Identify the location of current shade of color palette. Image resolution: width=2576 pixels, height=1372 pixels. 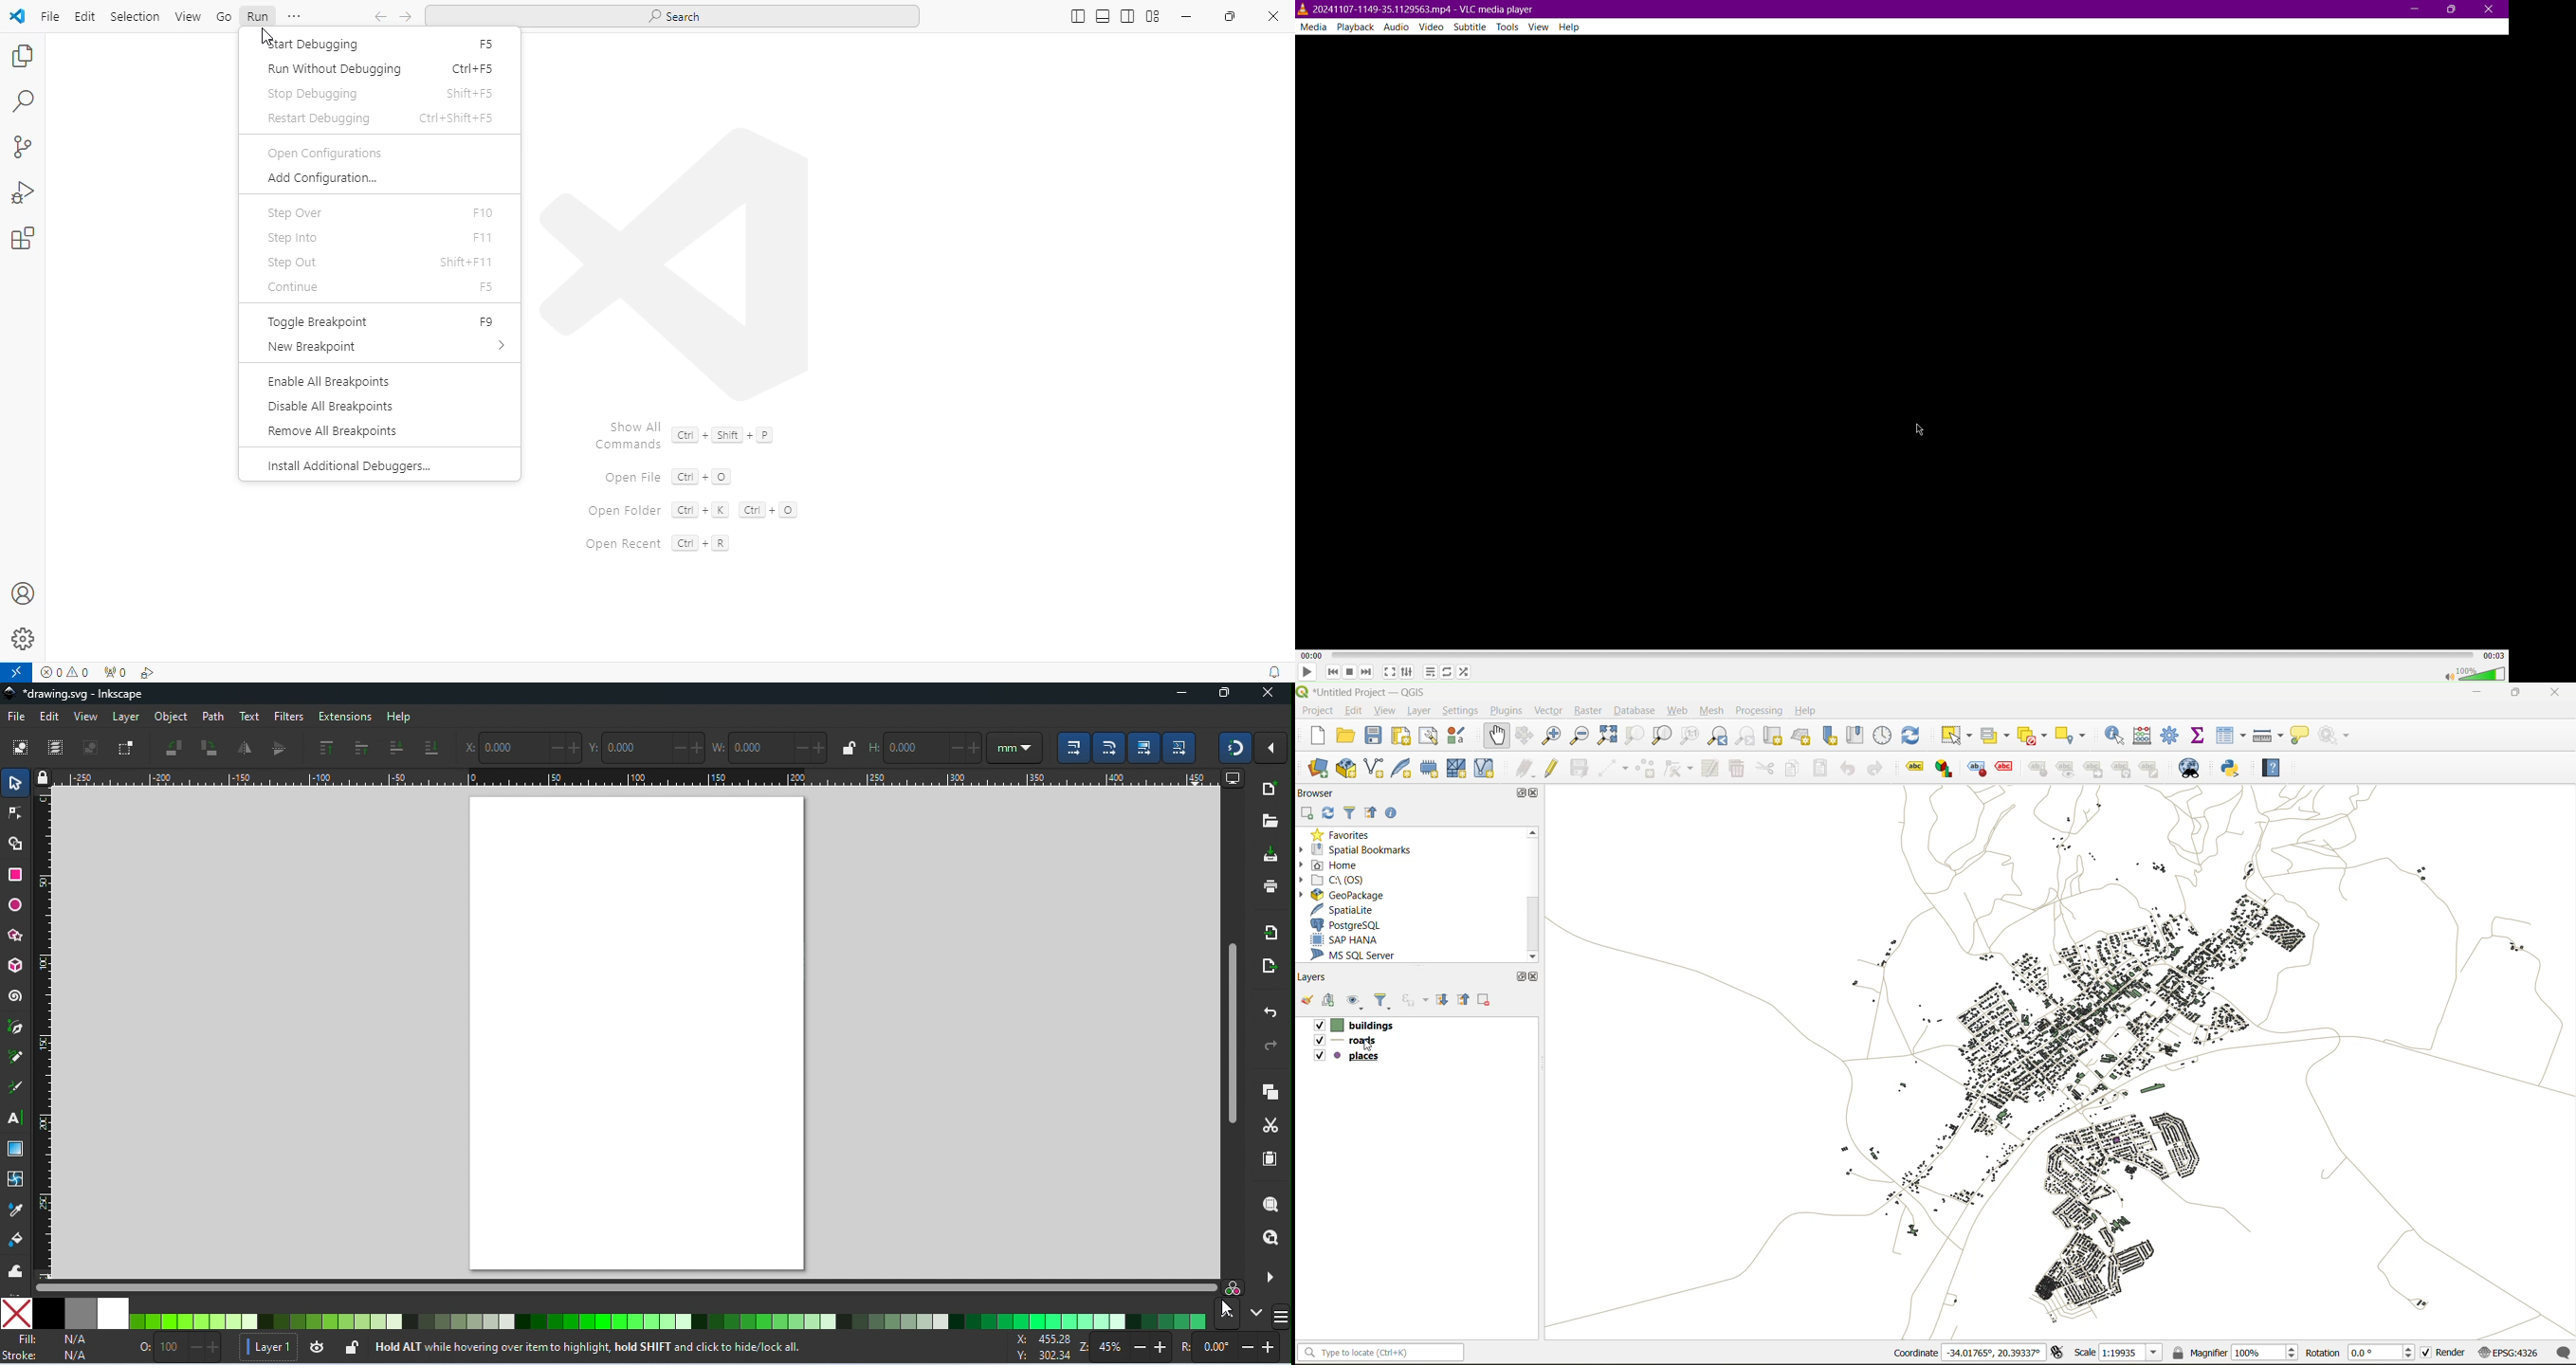
(667, 1319).